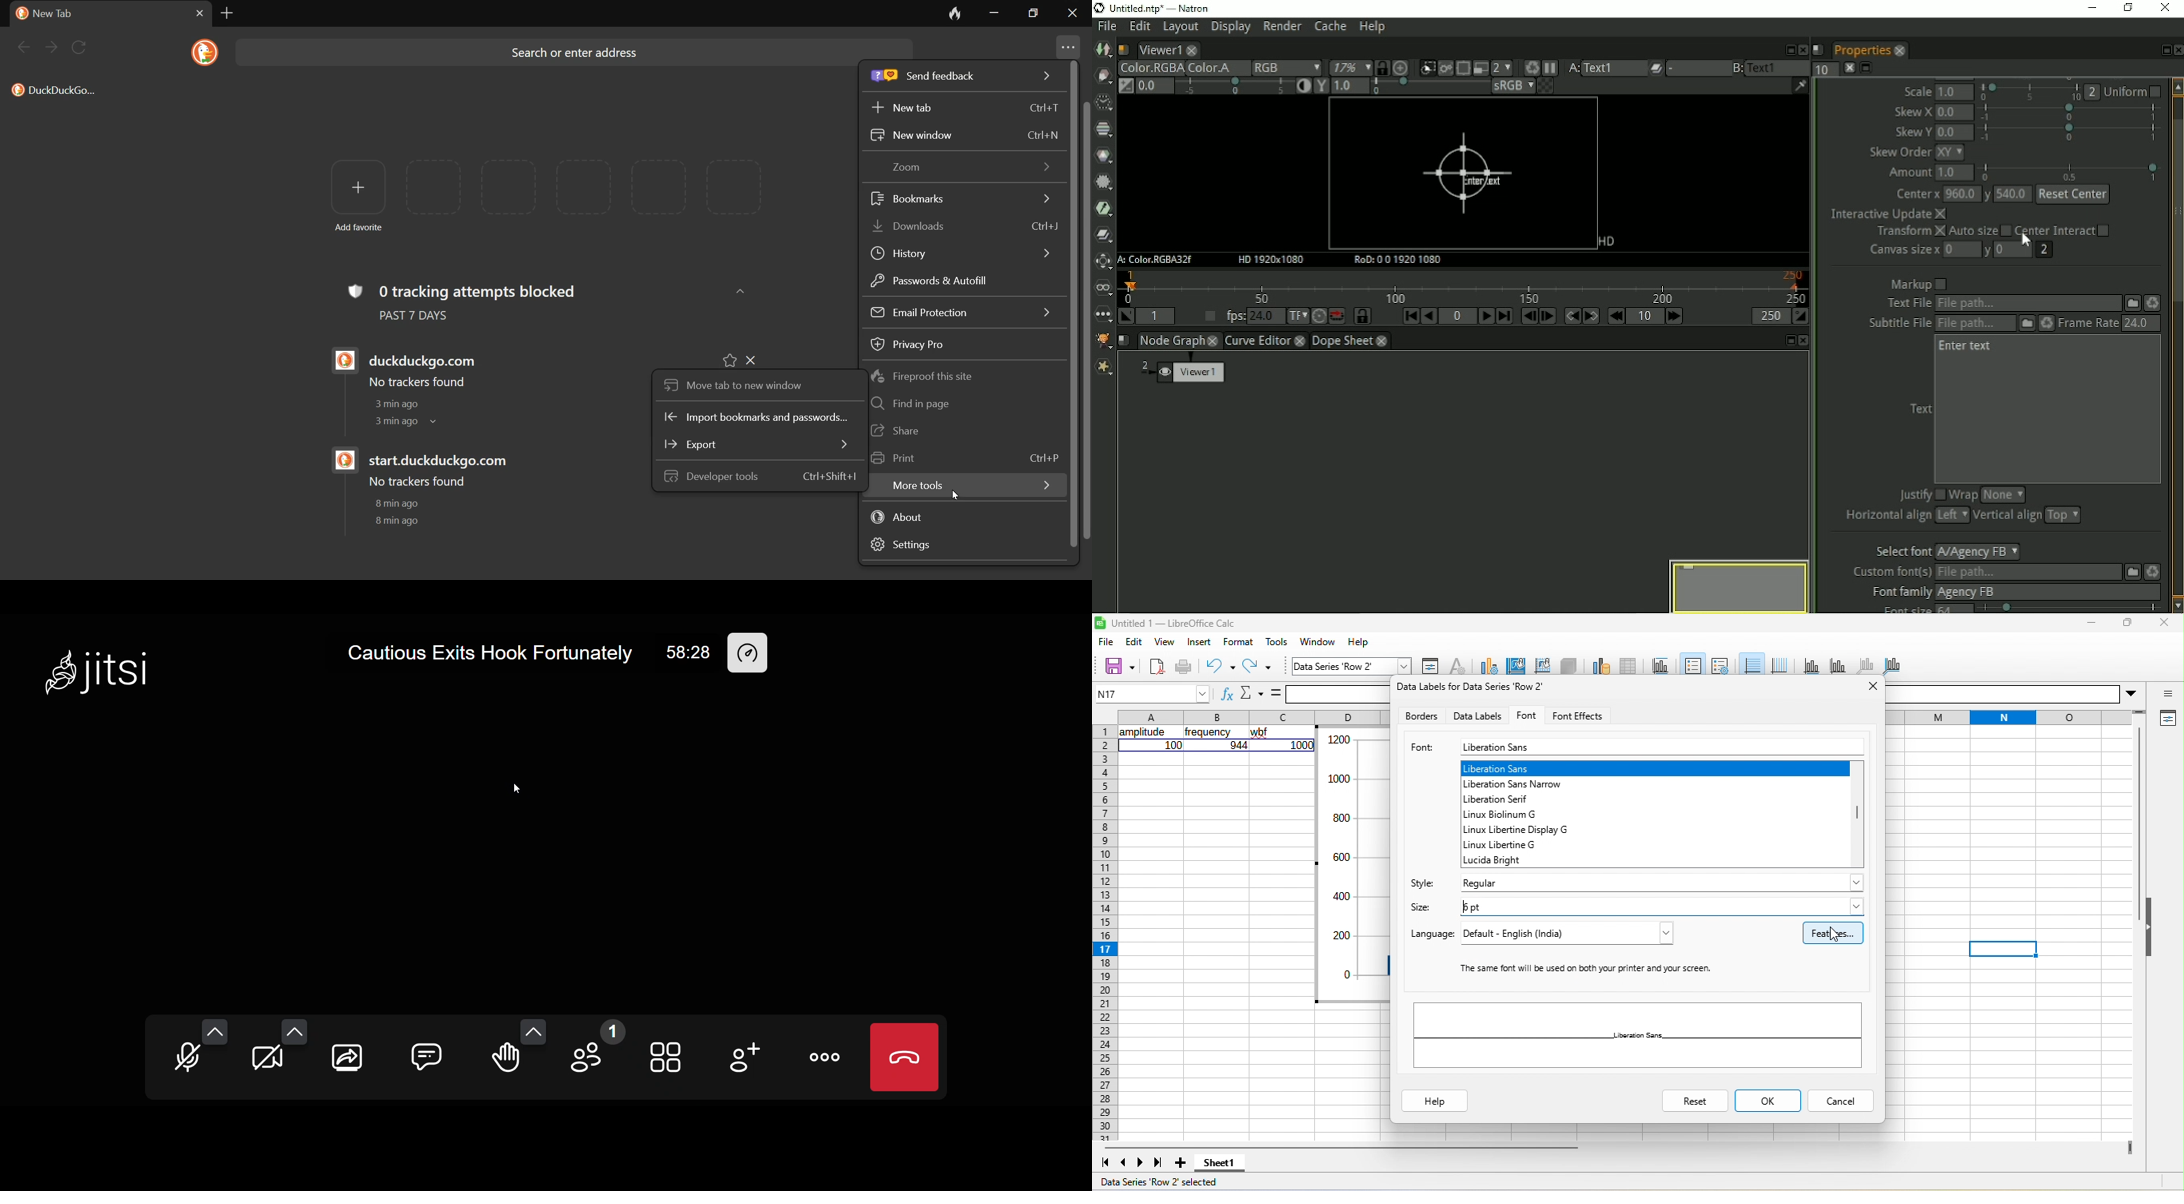 This screenshot has width=2184, height=1204. I want to click on legend , so click(1720, 664).